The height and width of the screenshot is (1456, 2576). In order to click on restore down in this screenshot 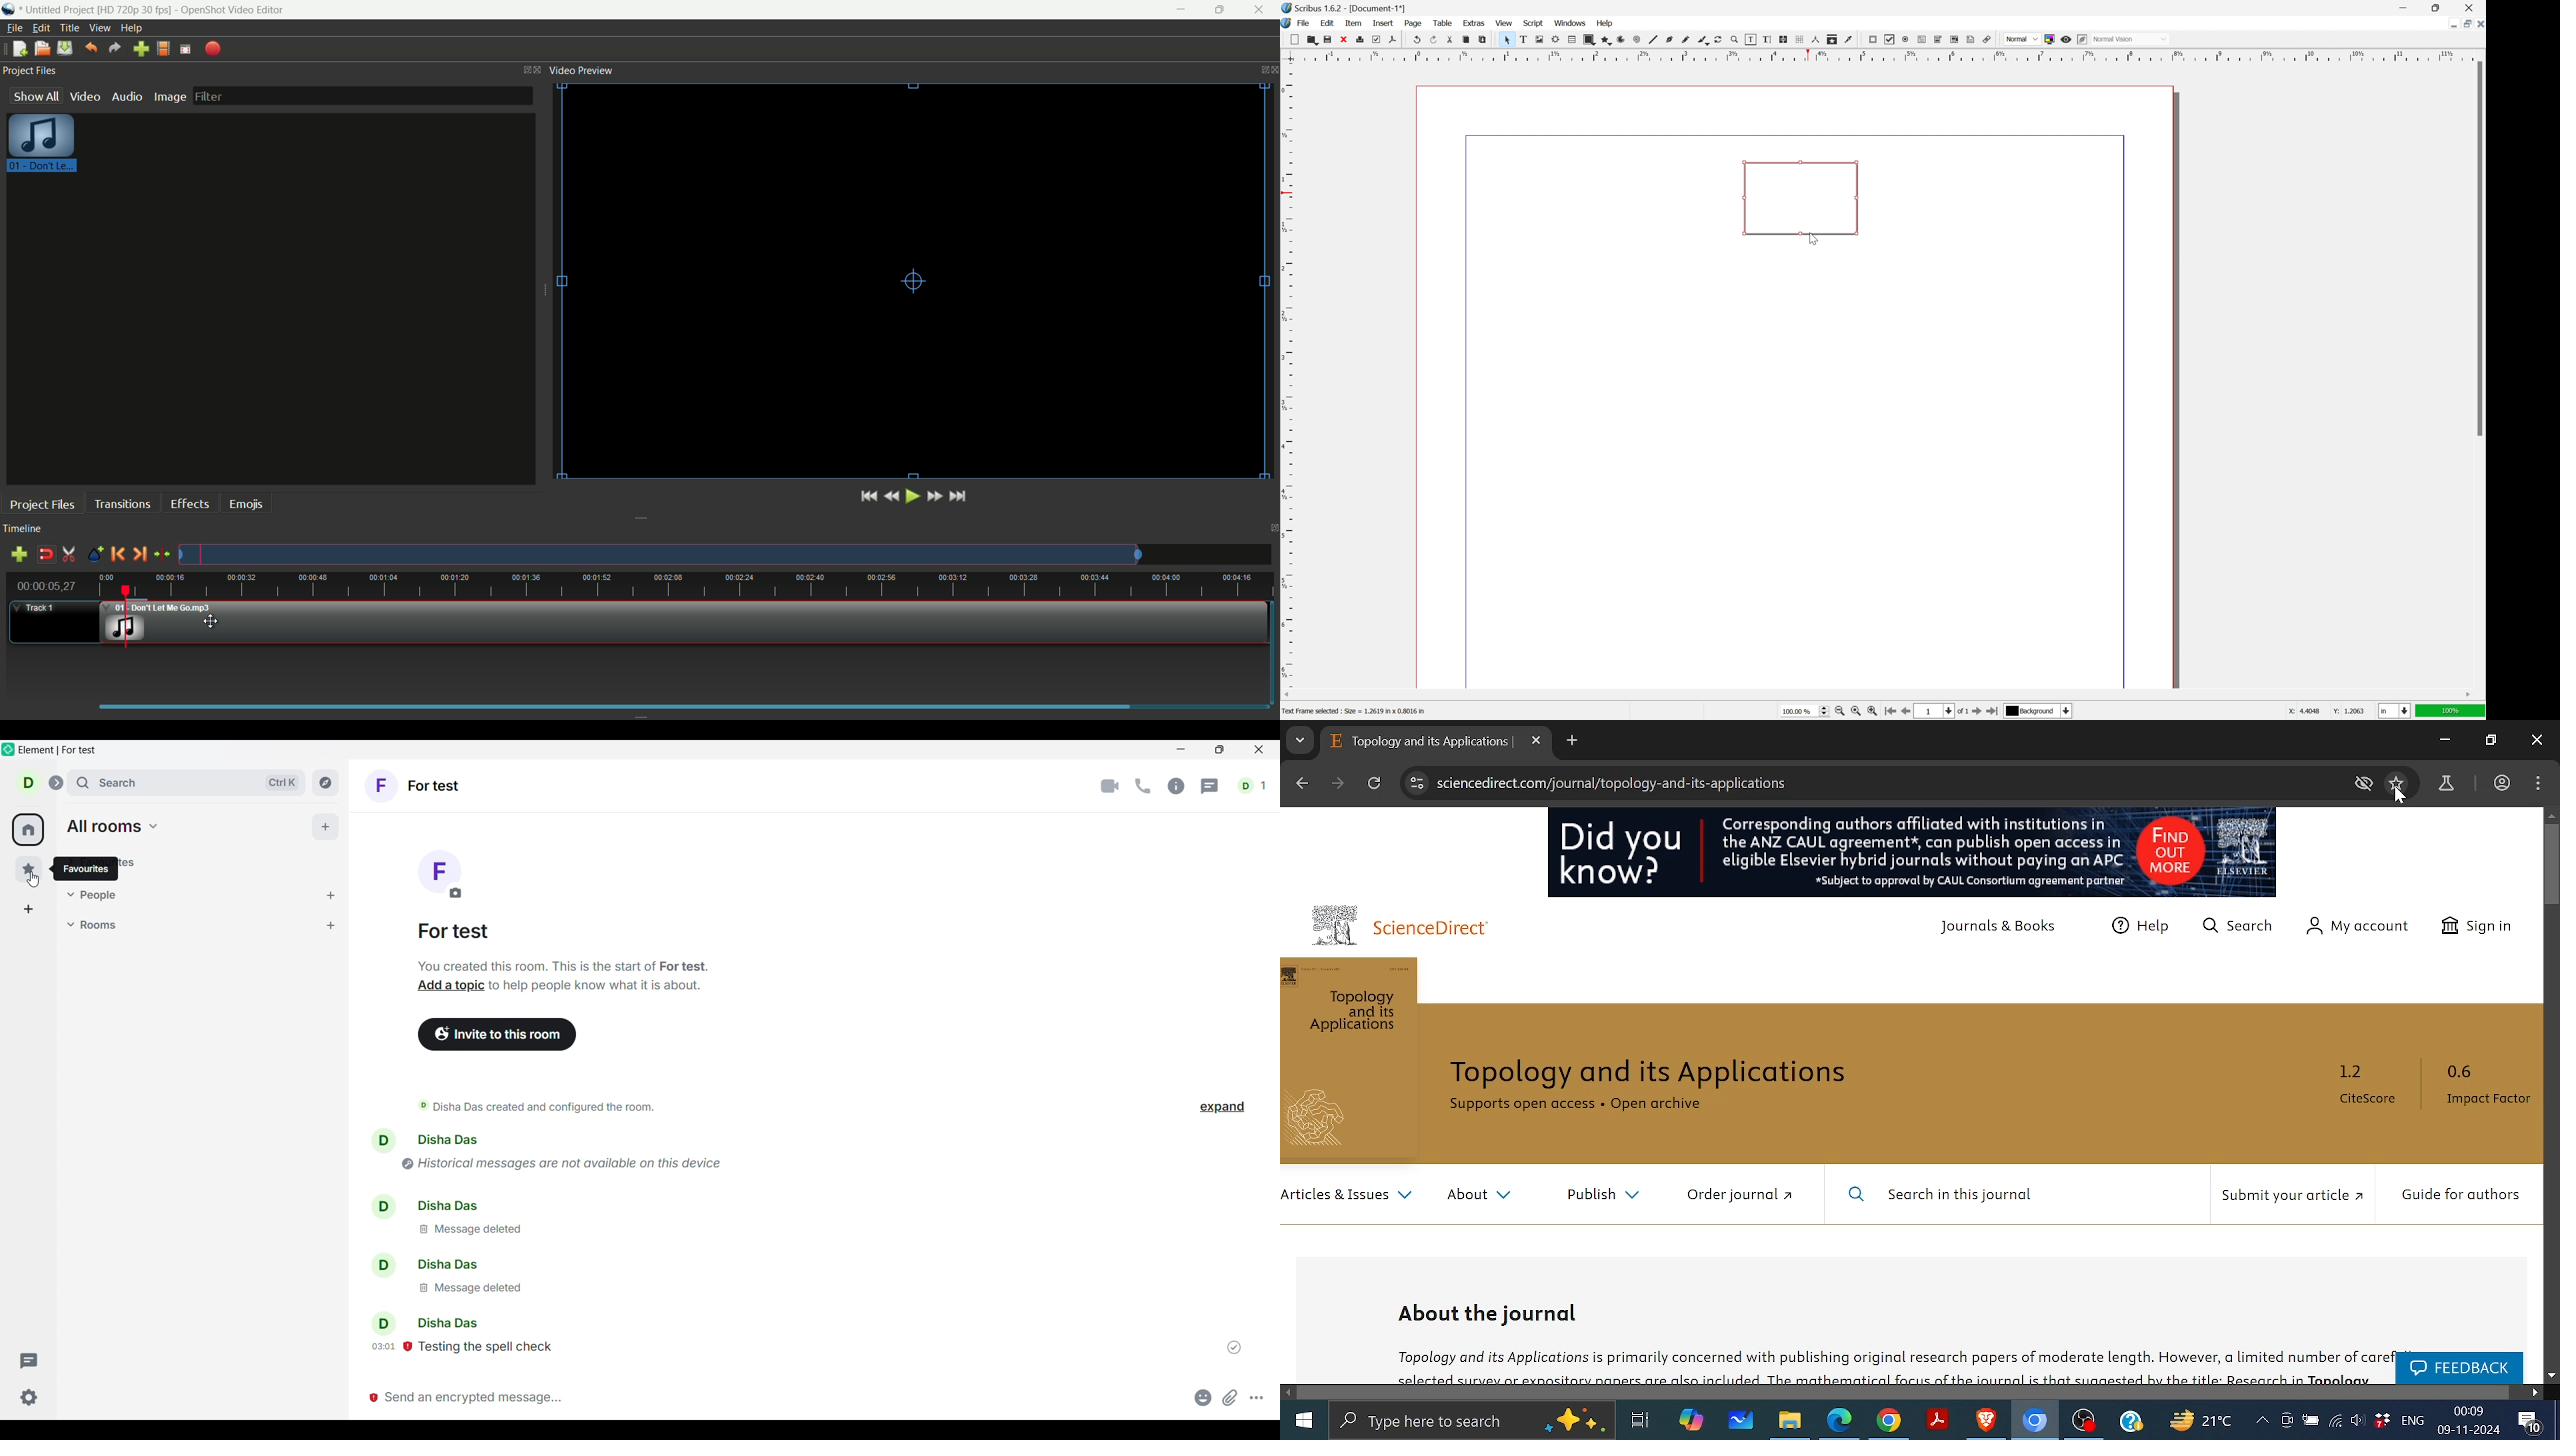, I will do `click(2465, 23)`.